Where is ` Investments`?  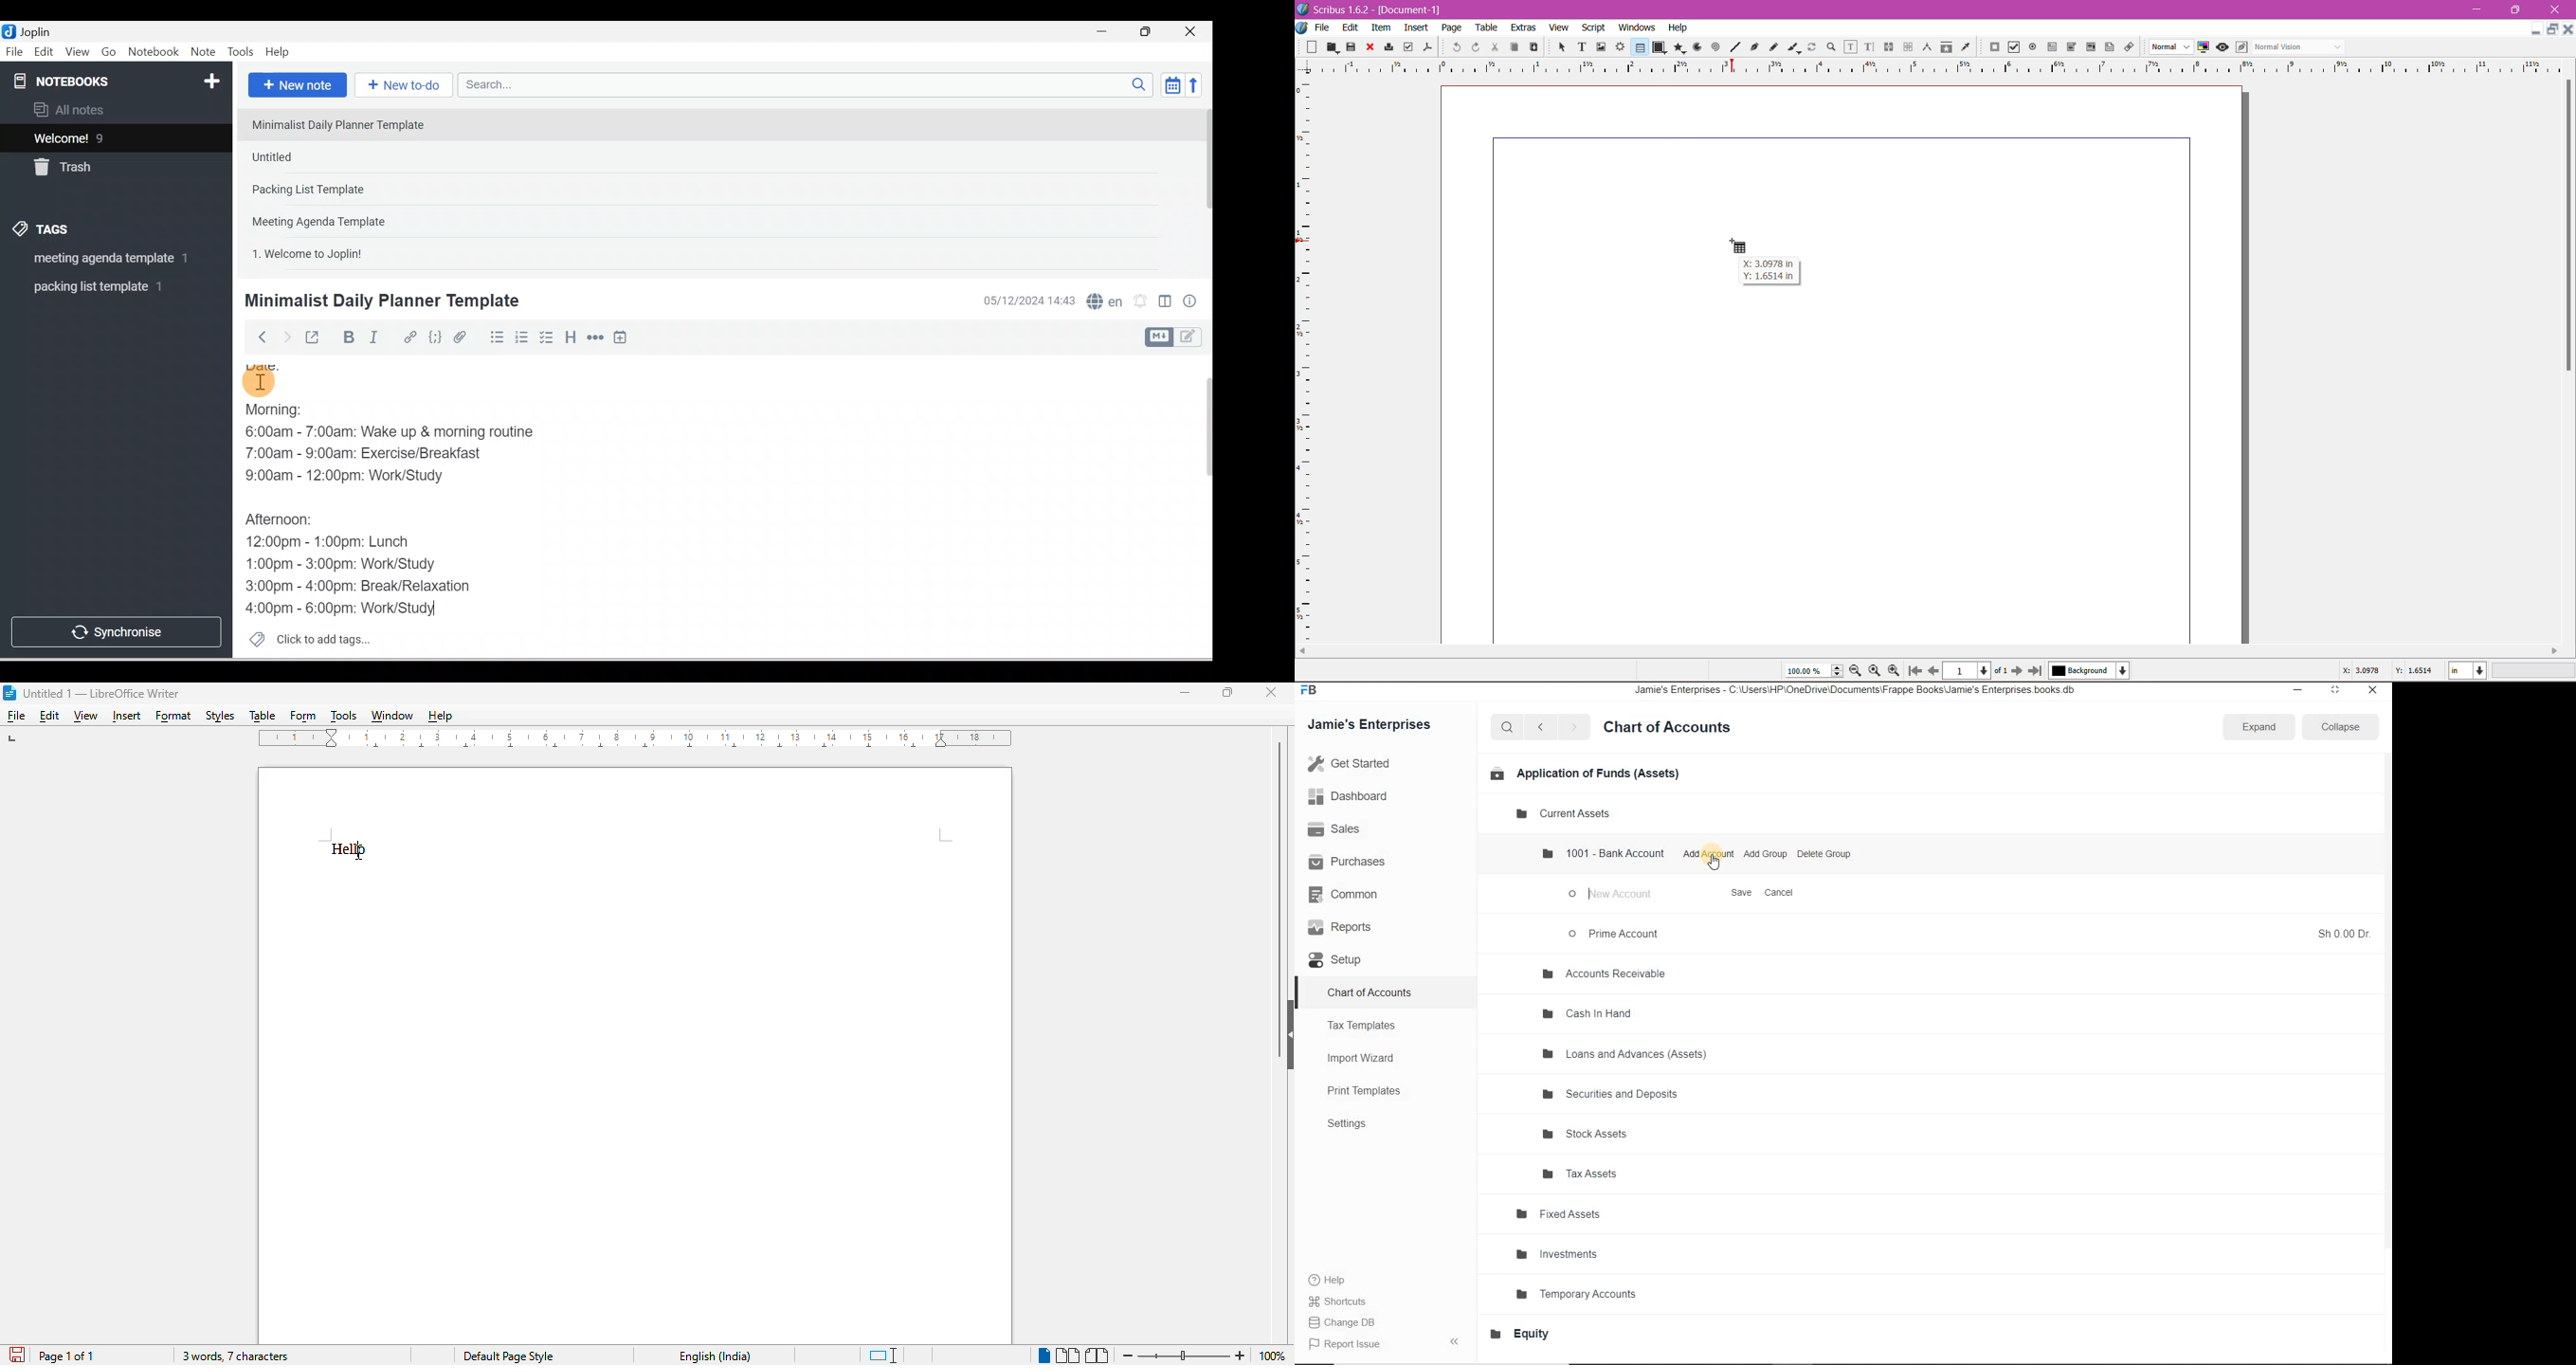
 Investments is located at coordinates (1560, 1255).